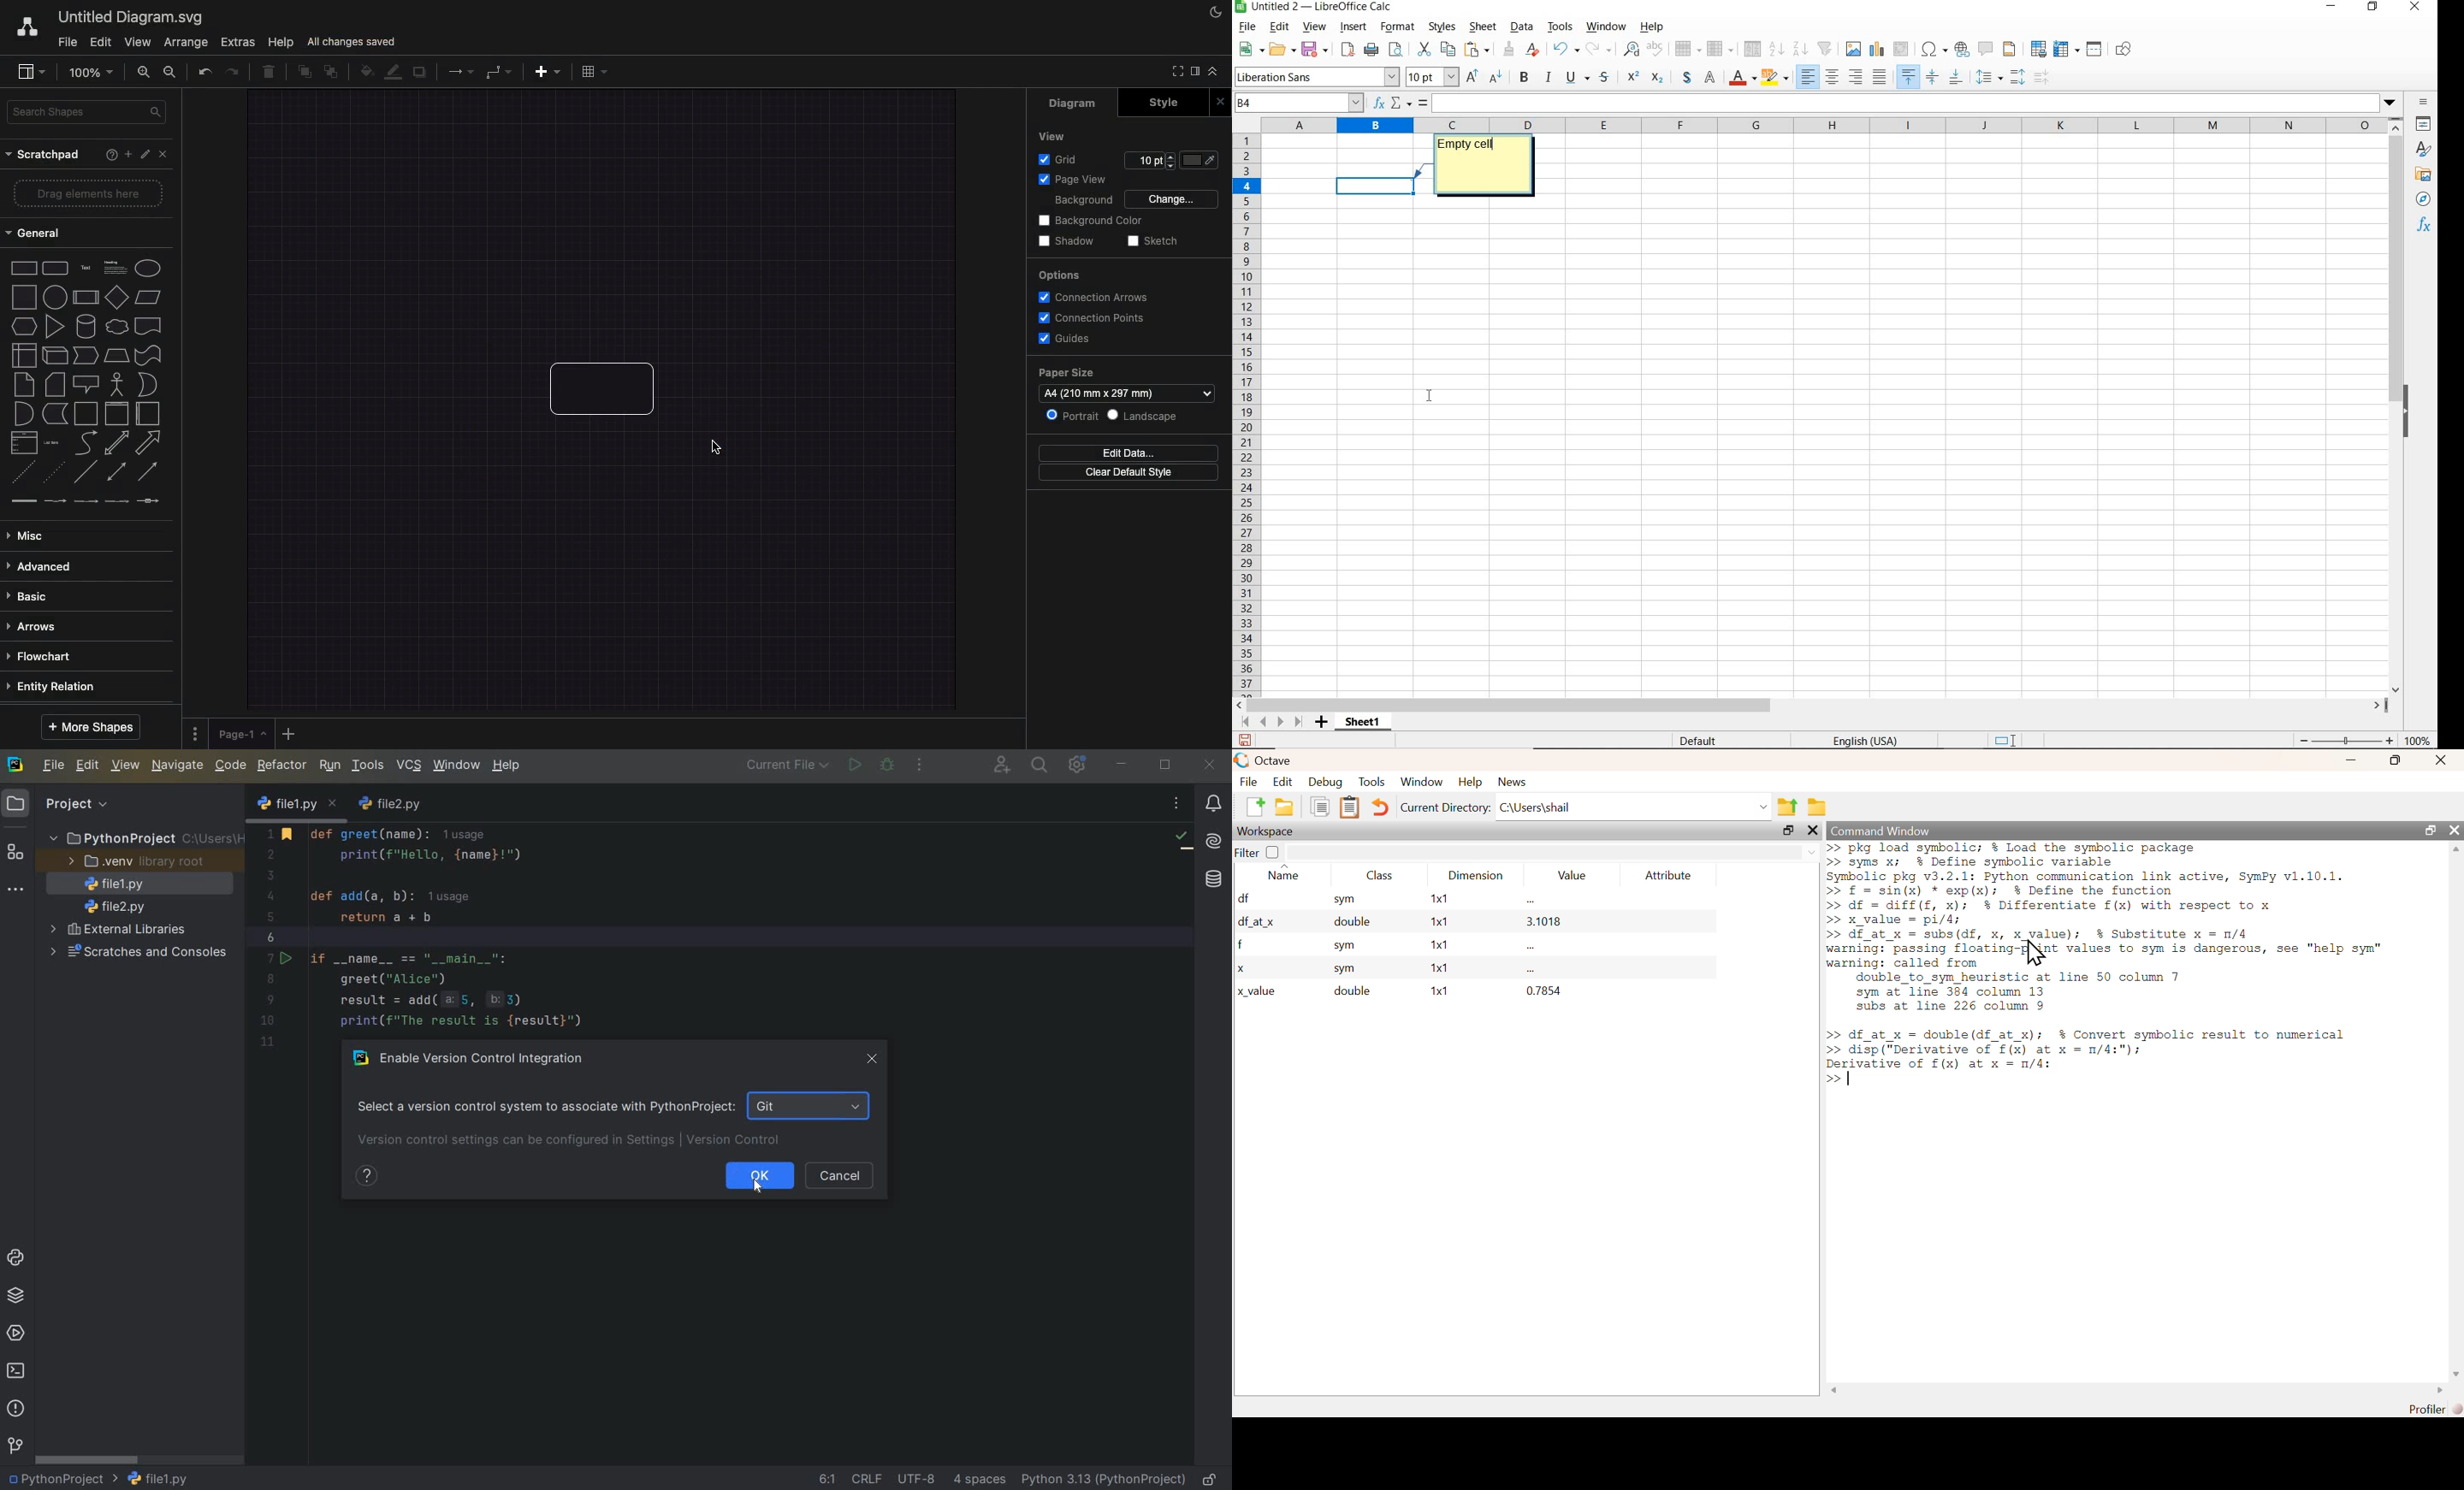 The image size is (2464, 1512). Describe the element at coordinates (108, 152) in the screenshot. I see `Help` at that location.